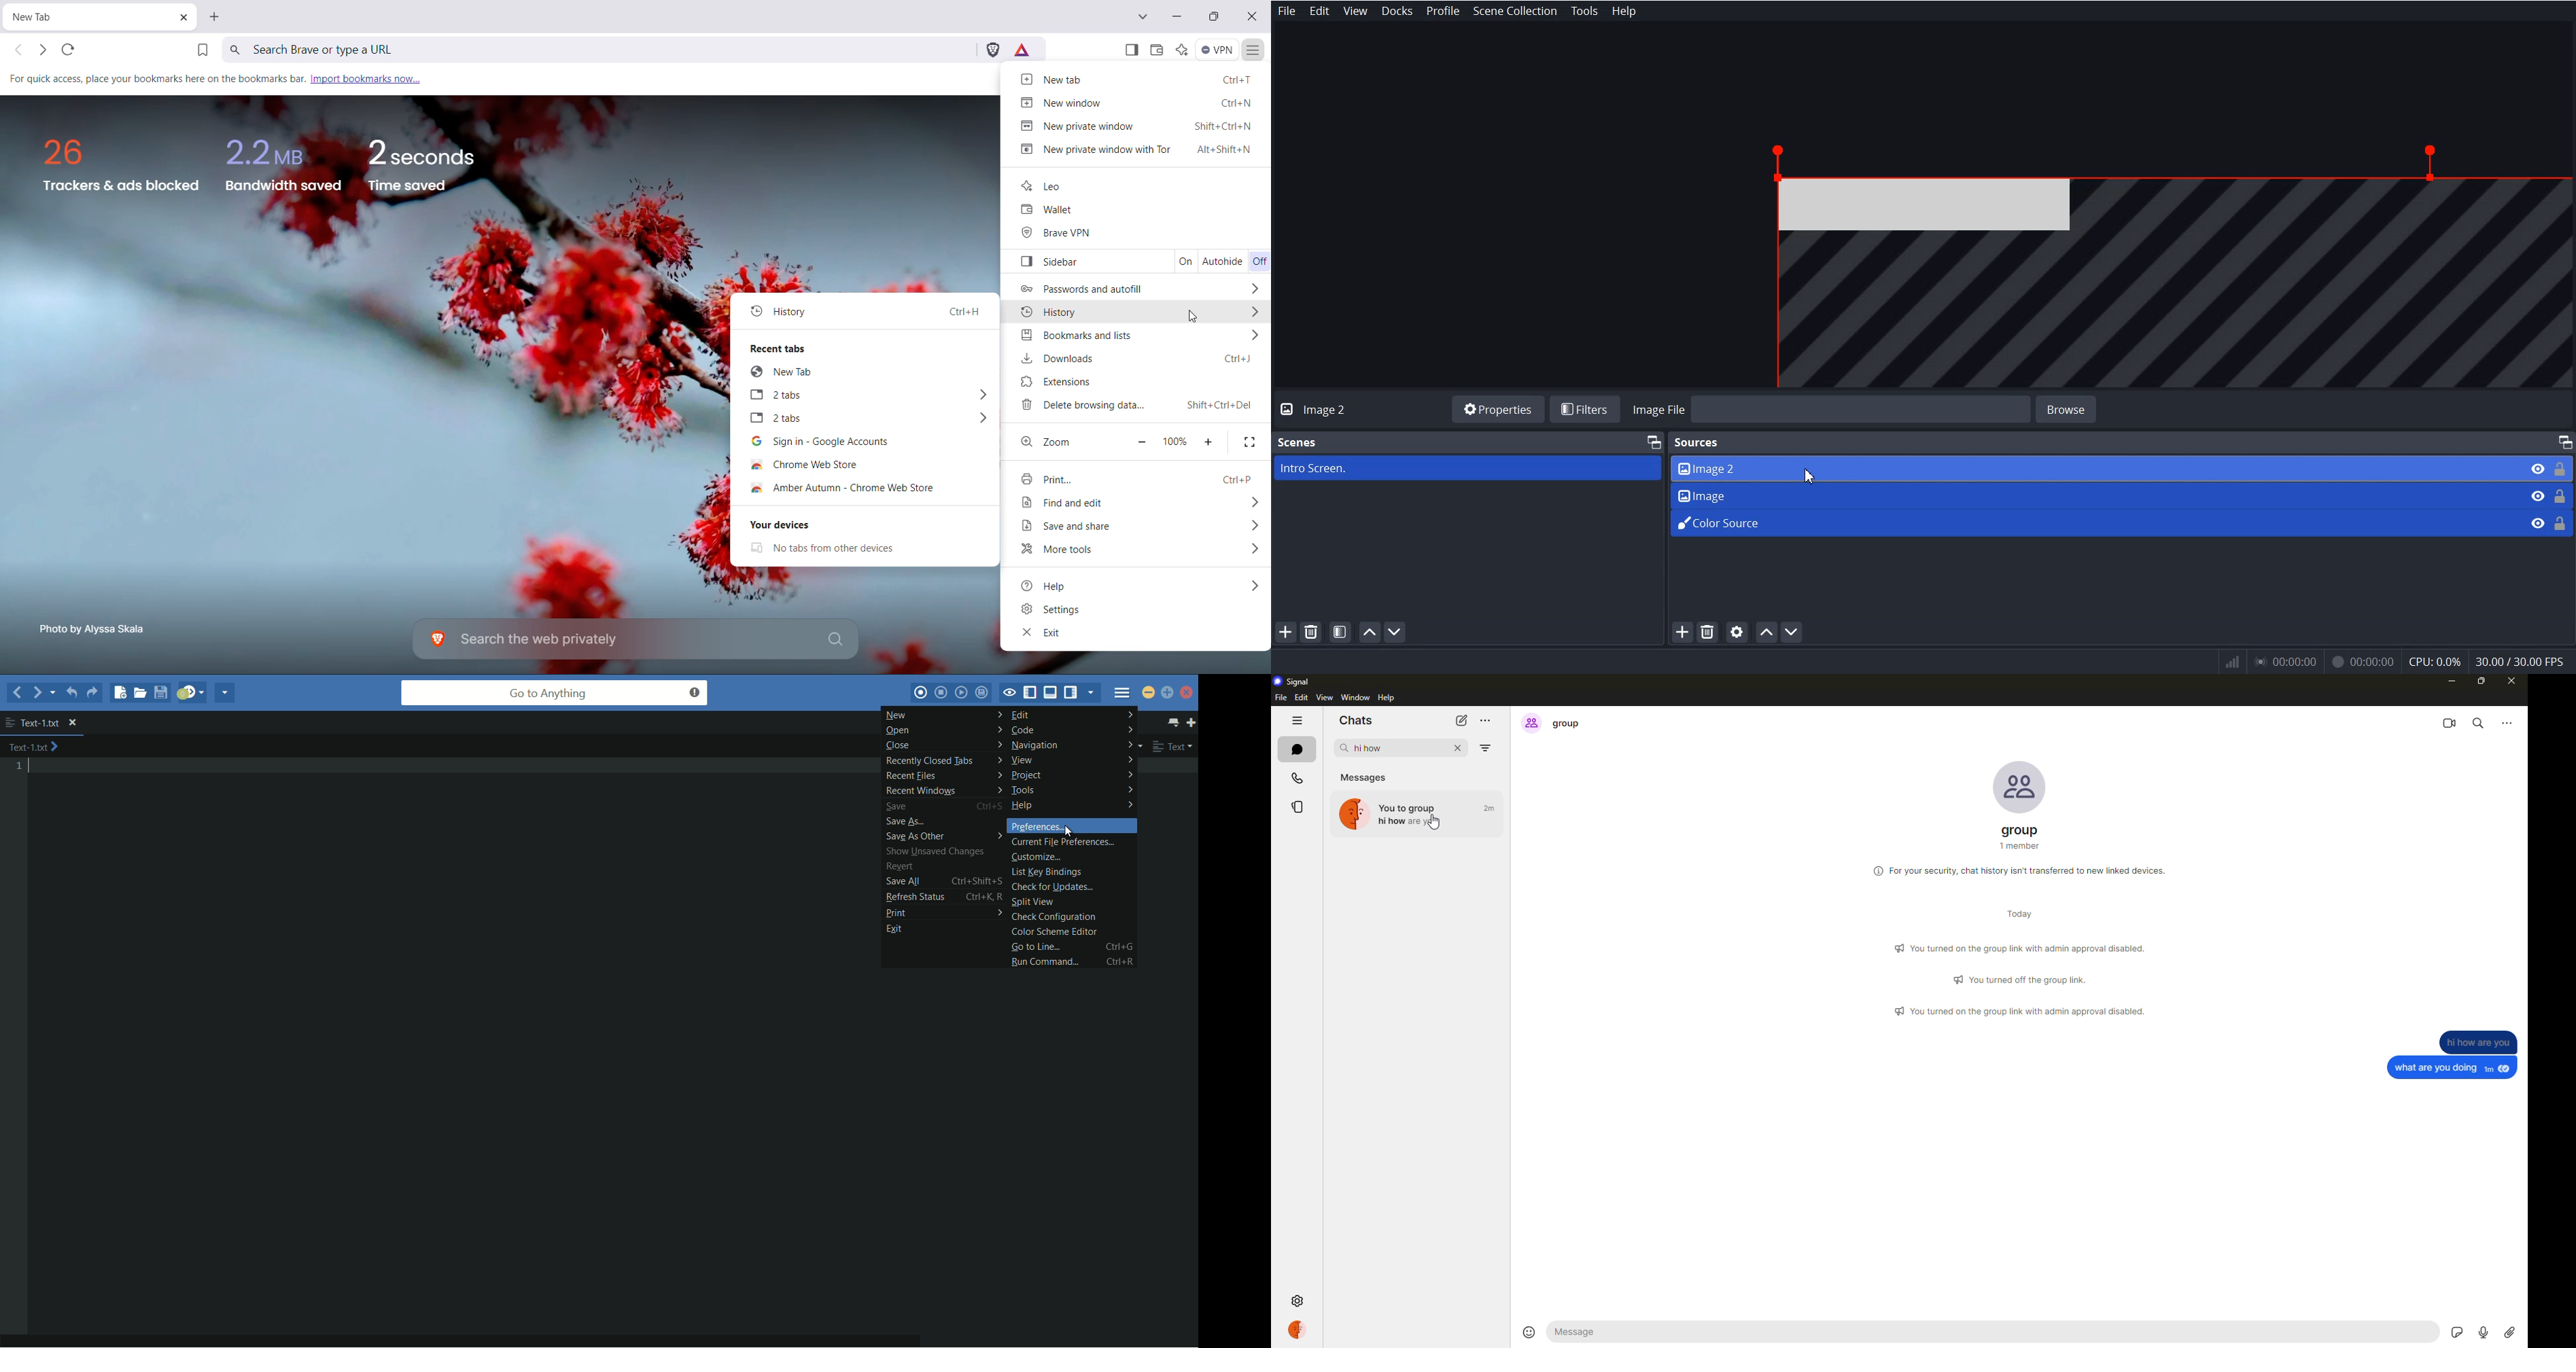 Image resolution: width=2576 pixels, height=1372 pixels. What do you see at coordinates (2524, 660) in the screenshot?
I see `30.007 30.00 EPs` at bounding box center [2524, 660].